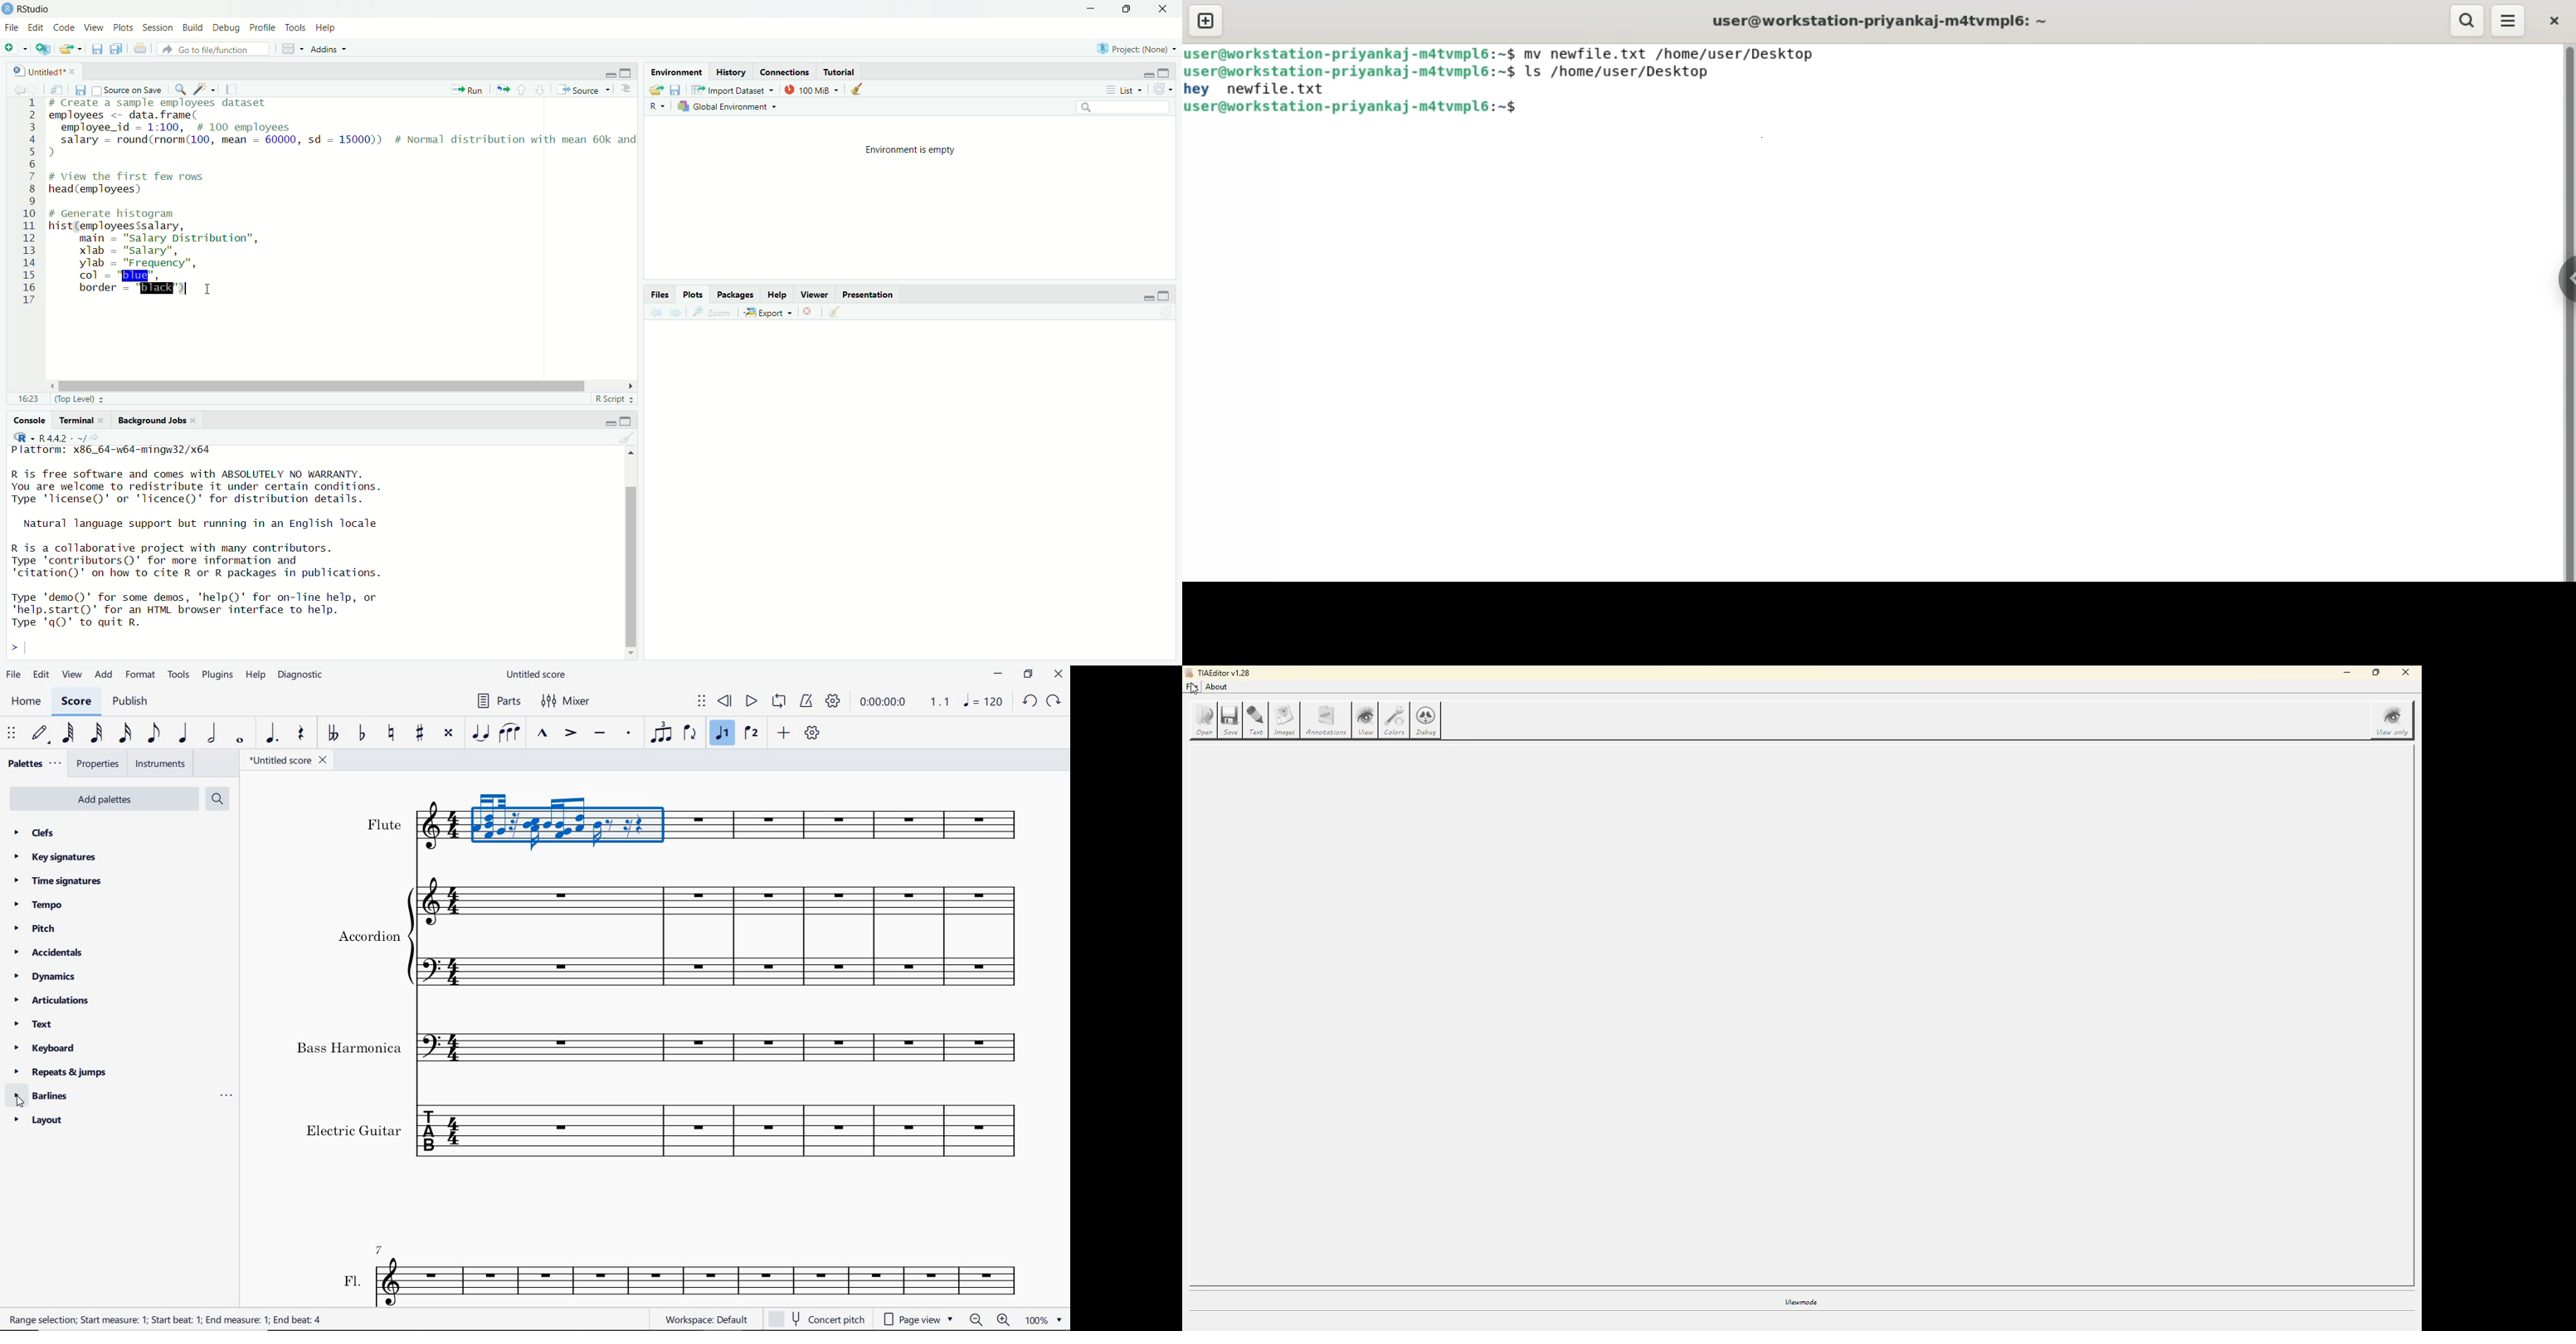 The width and height of the screenshot is (2576, 1344). Describe the element at coordinates (656, 90) in the screenshot. I see `file` at that location.